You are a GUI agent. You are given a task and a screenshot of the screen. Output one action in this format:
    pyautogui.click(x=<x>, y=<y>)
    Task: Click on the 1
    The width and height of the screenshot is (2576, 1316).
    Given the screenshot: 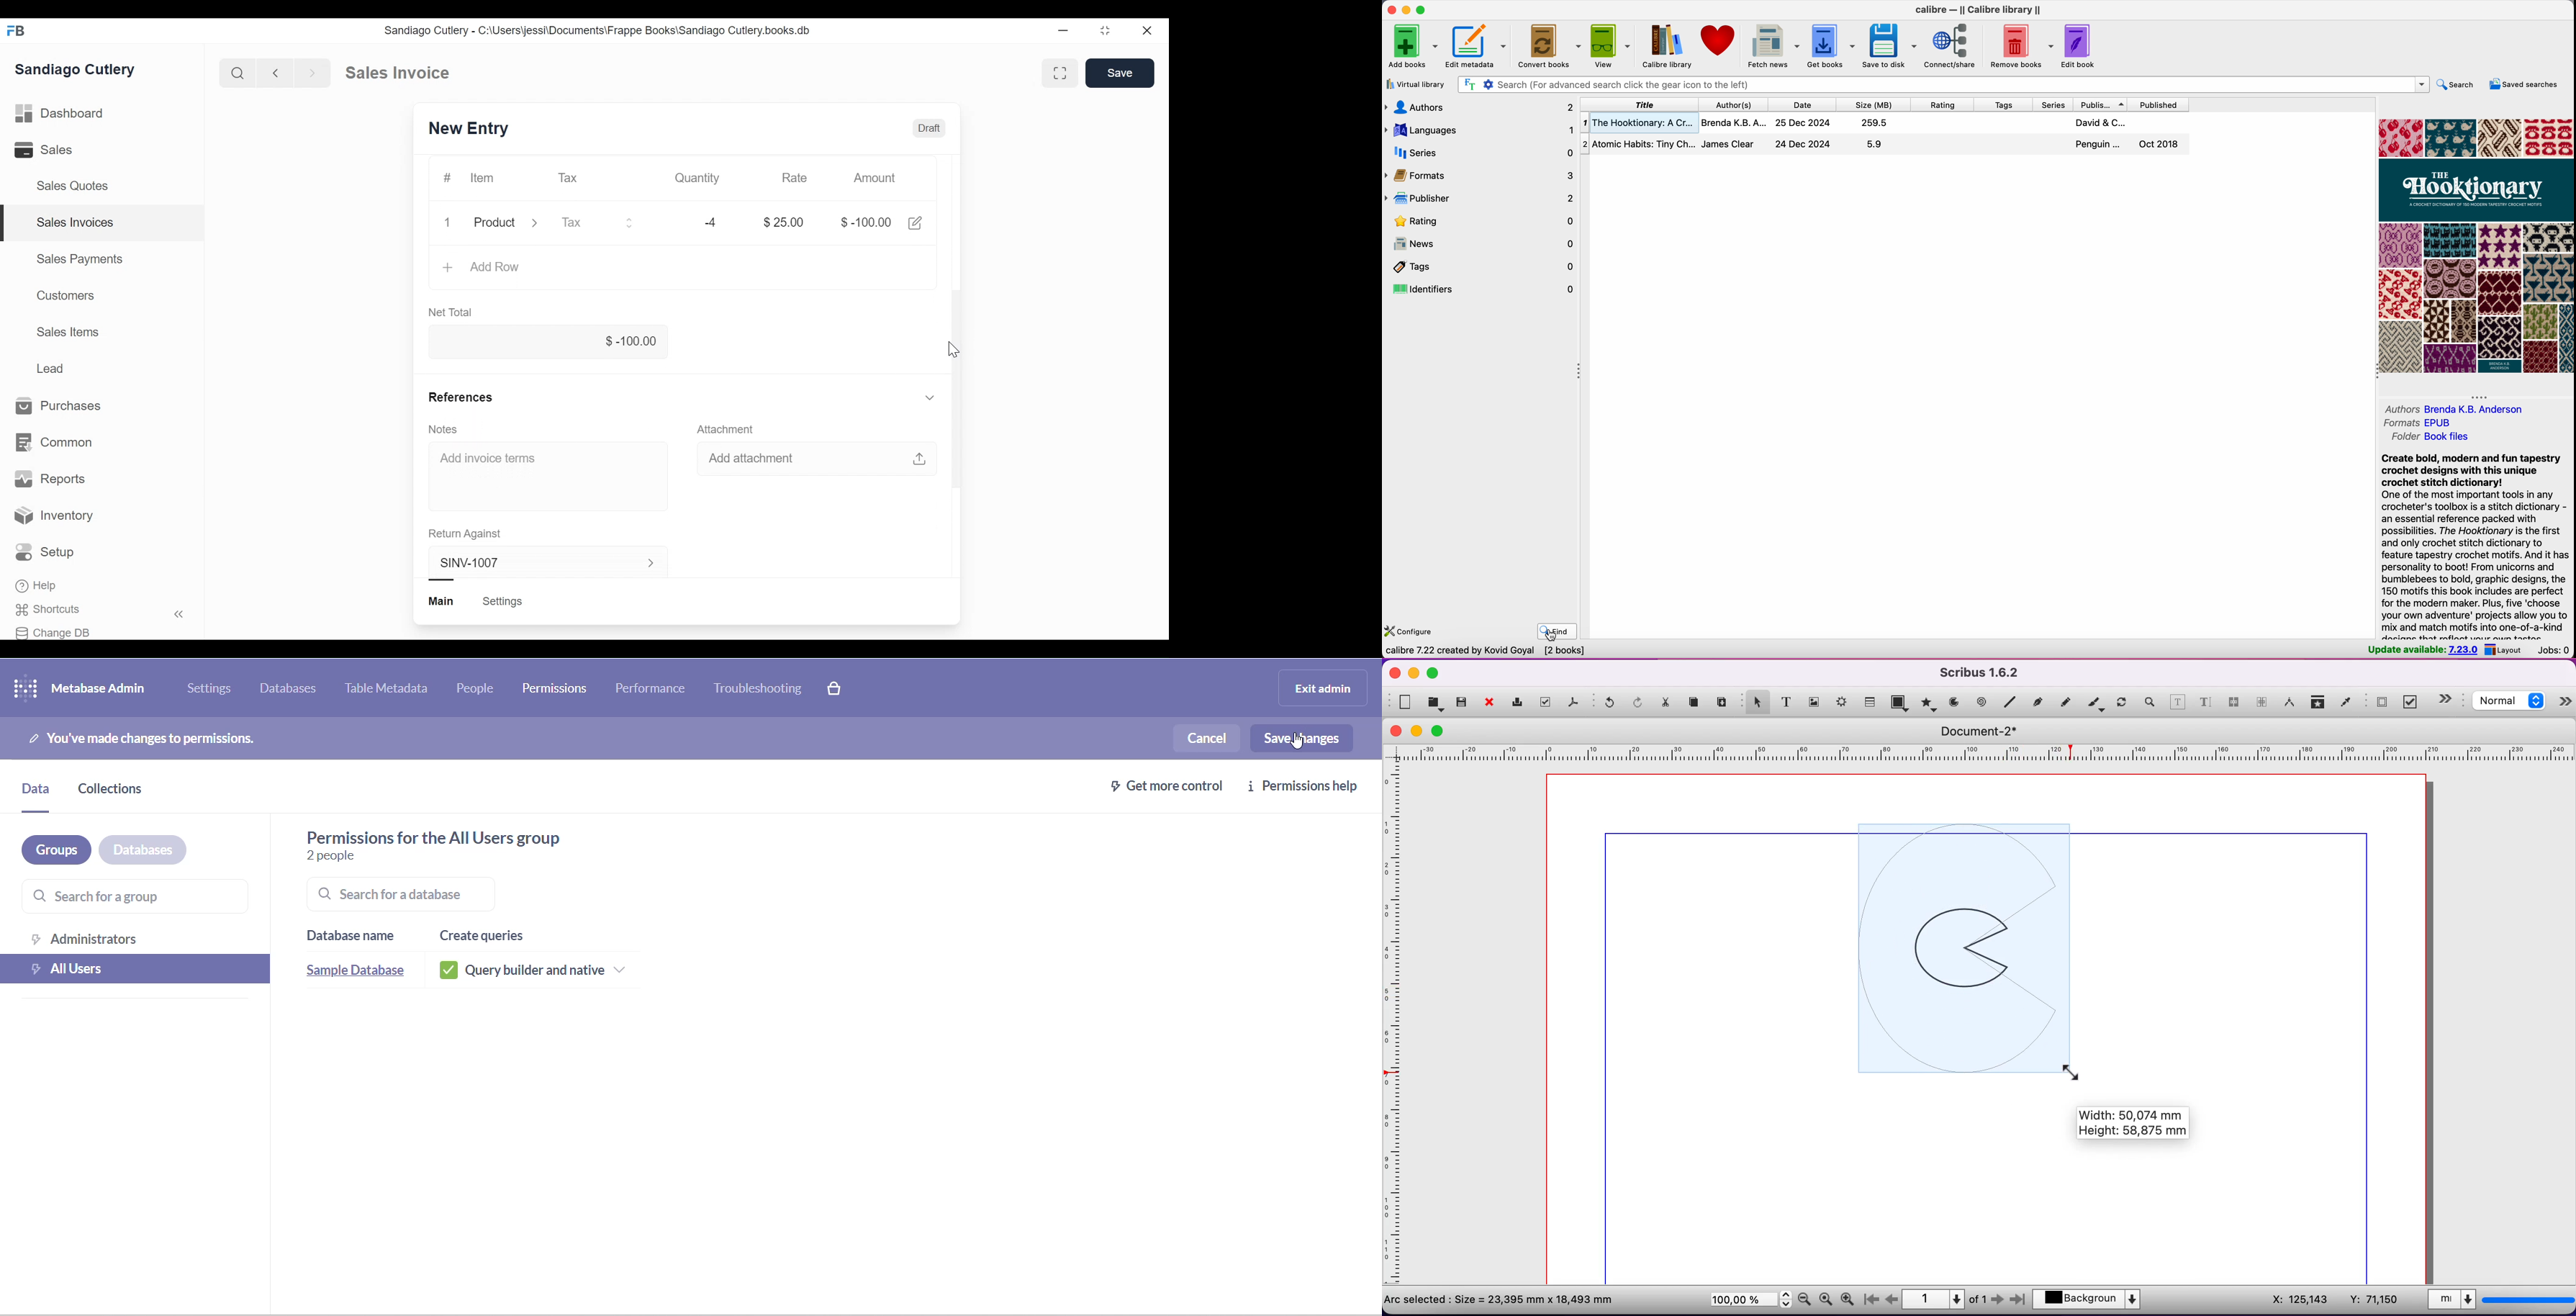 What is the action you would take?
    pyautogui.click(x=446, y=221)
    